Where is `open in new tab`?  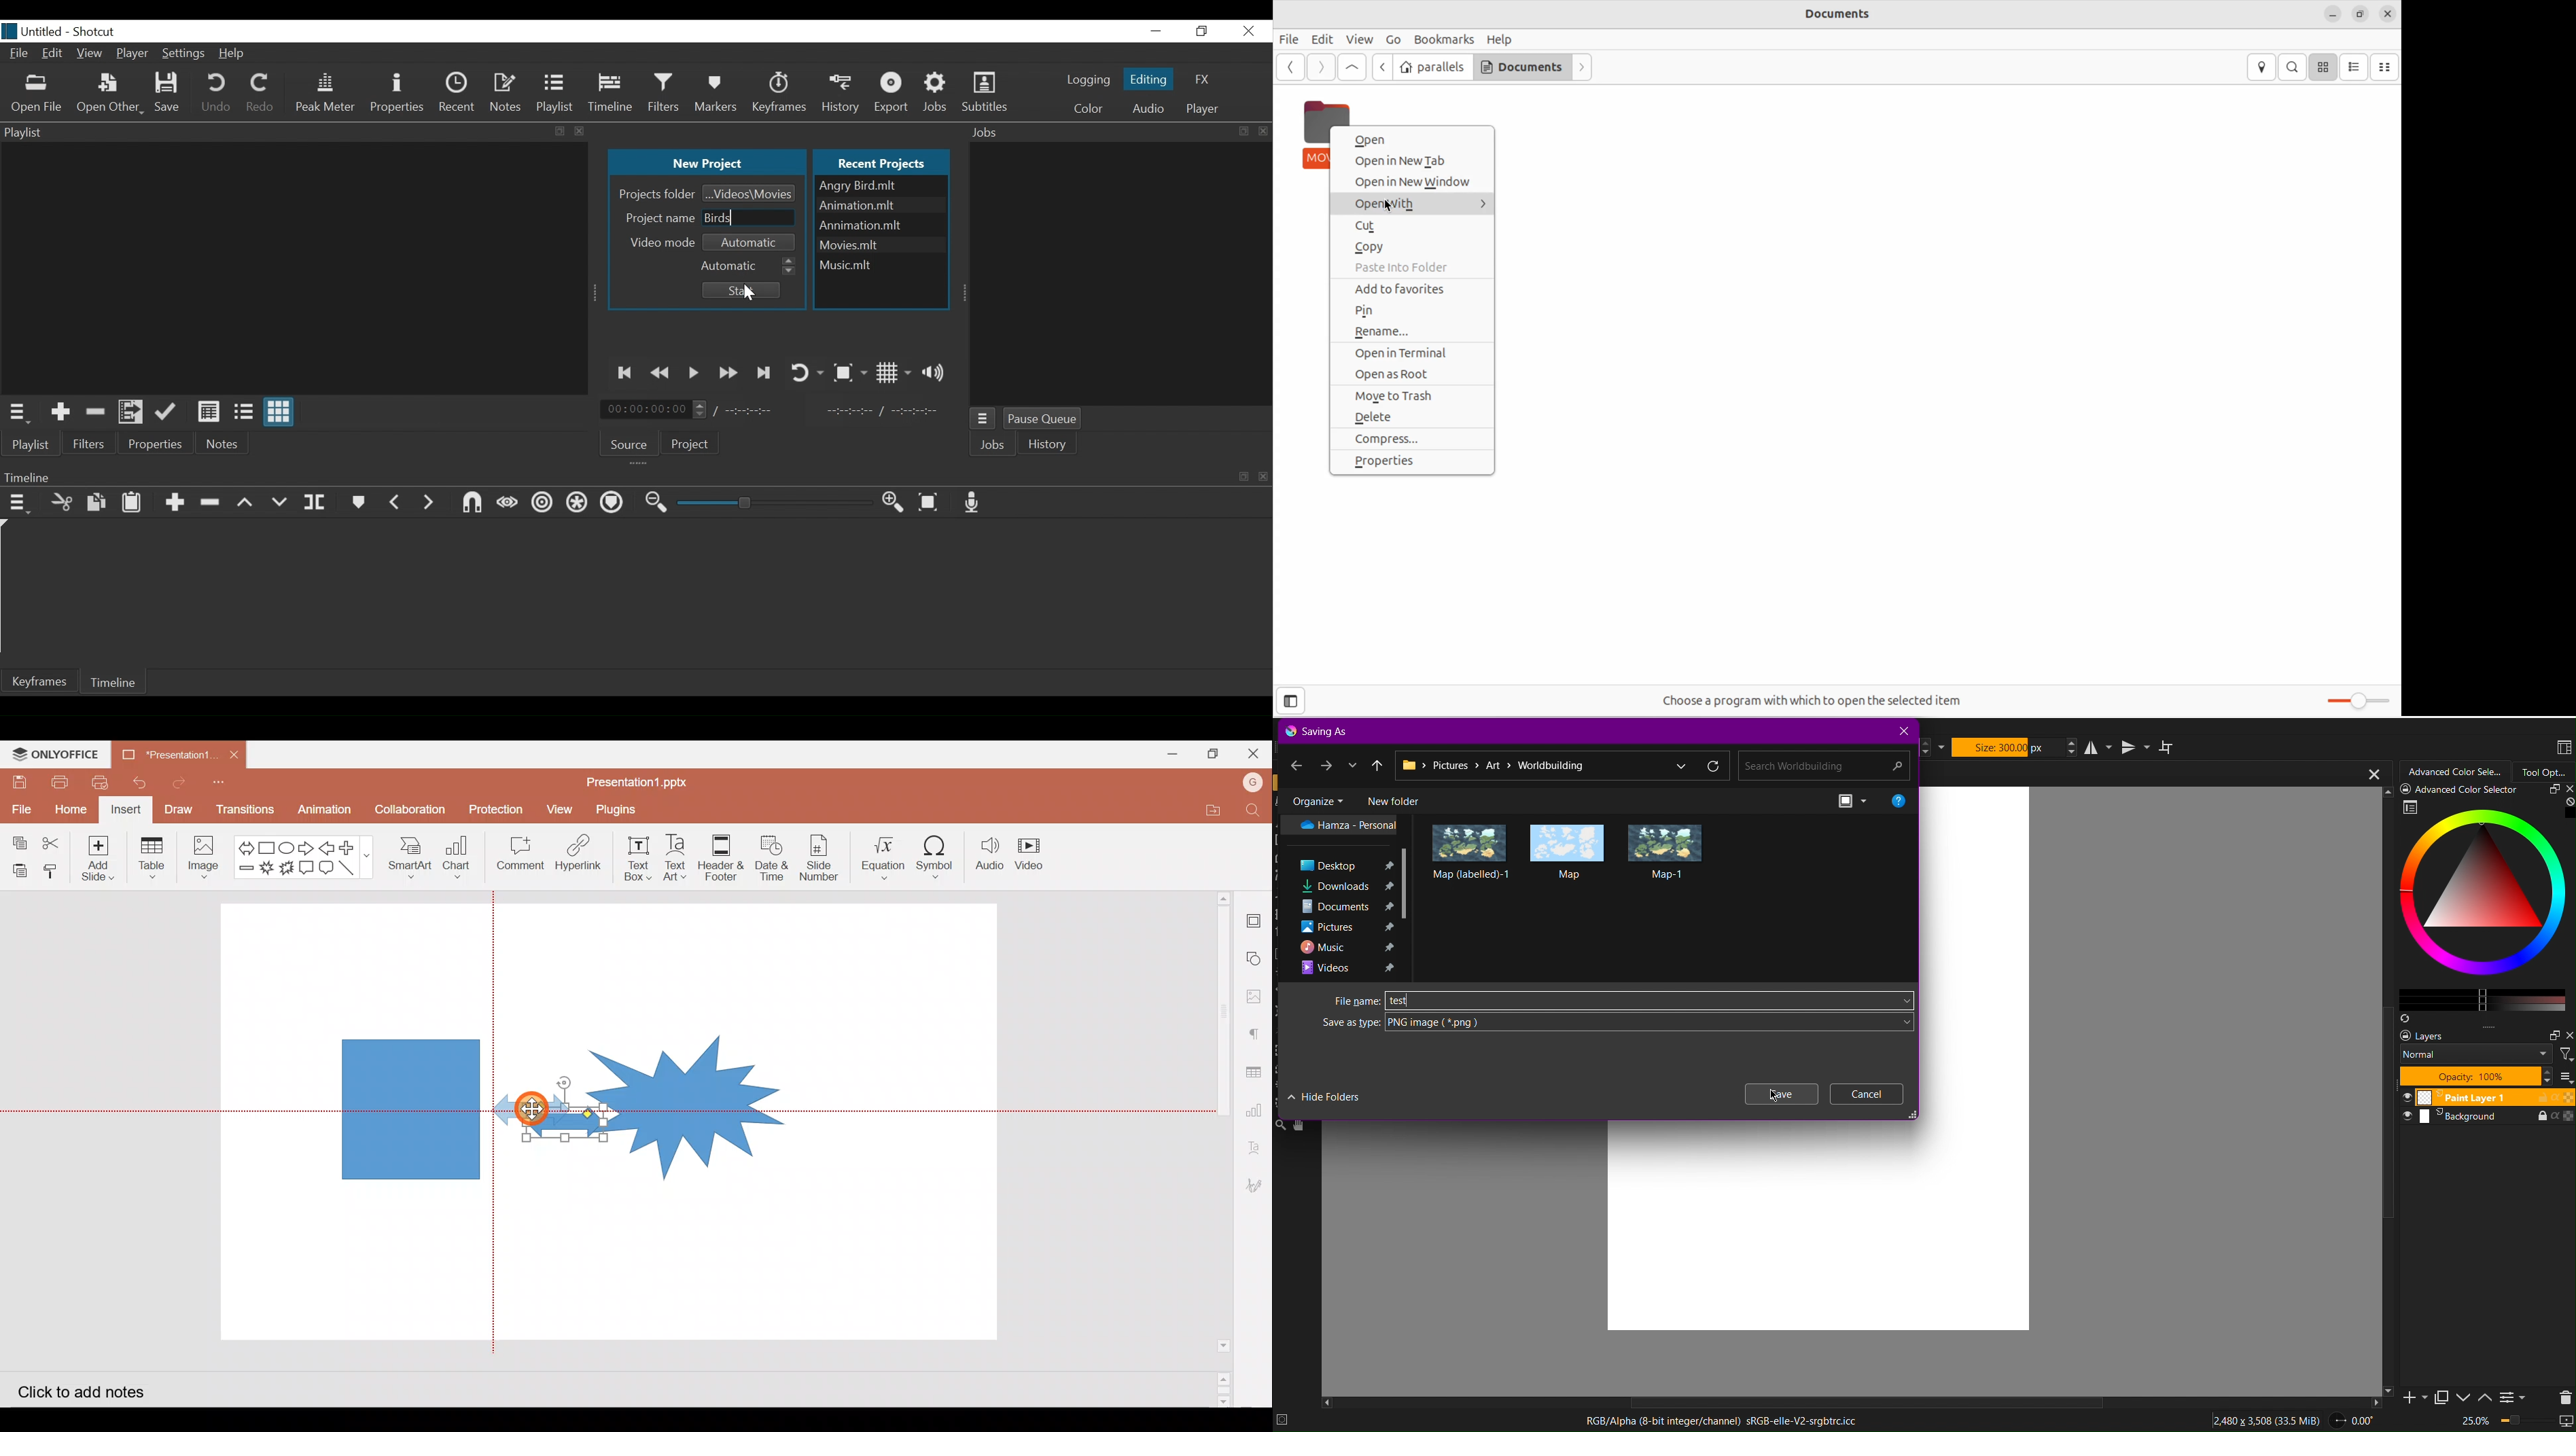
open in new tab is located at coordinates (1413, 162).